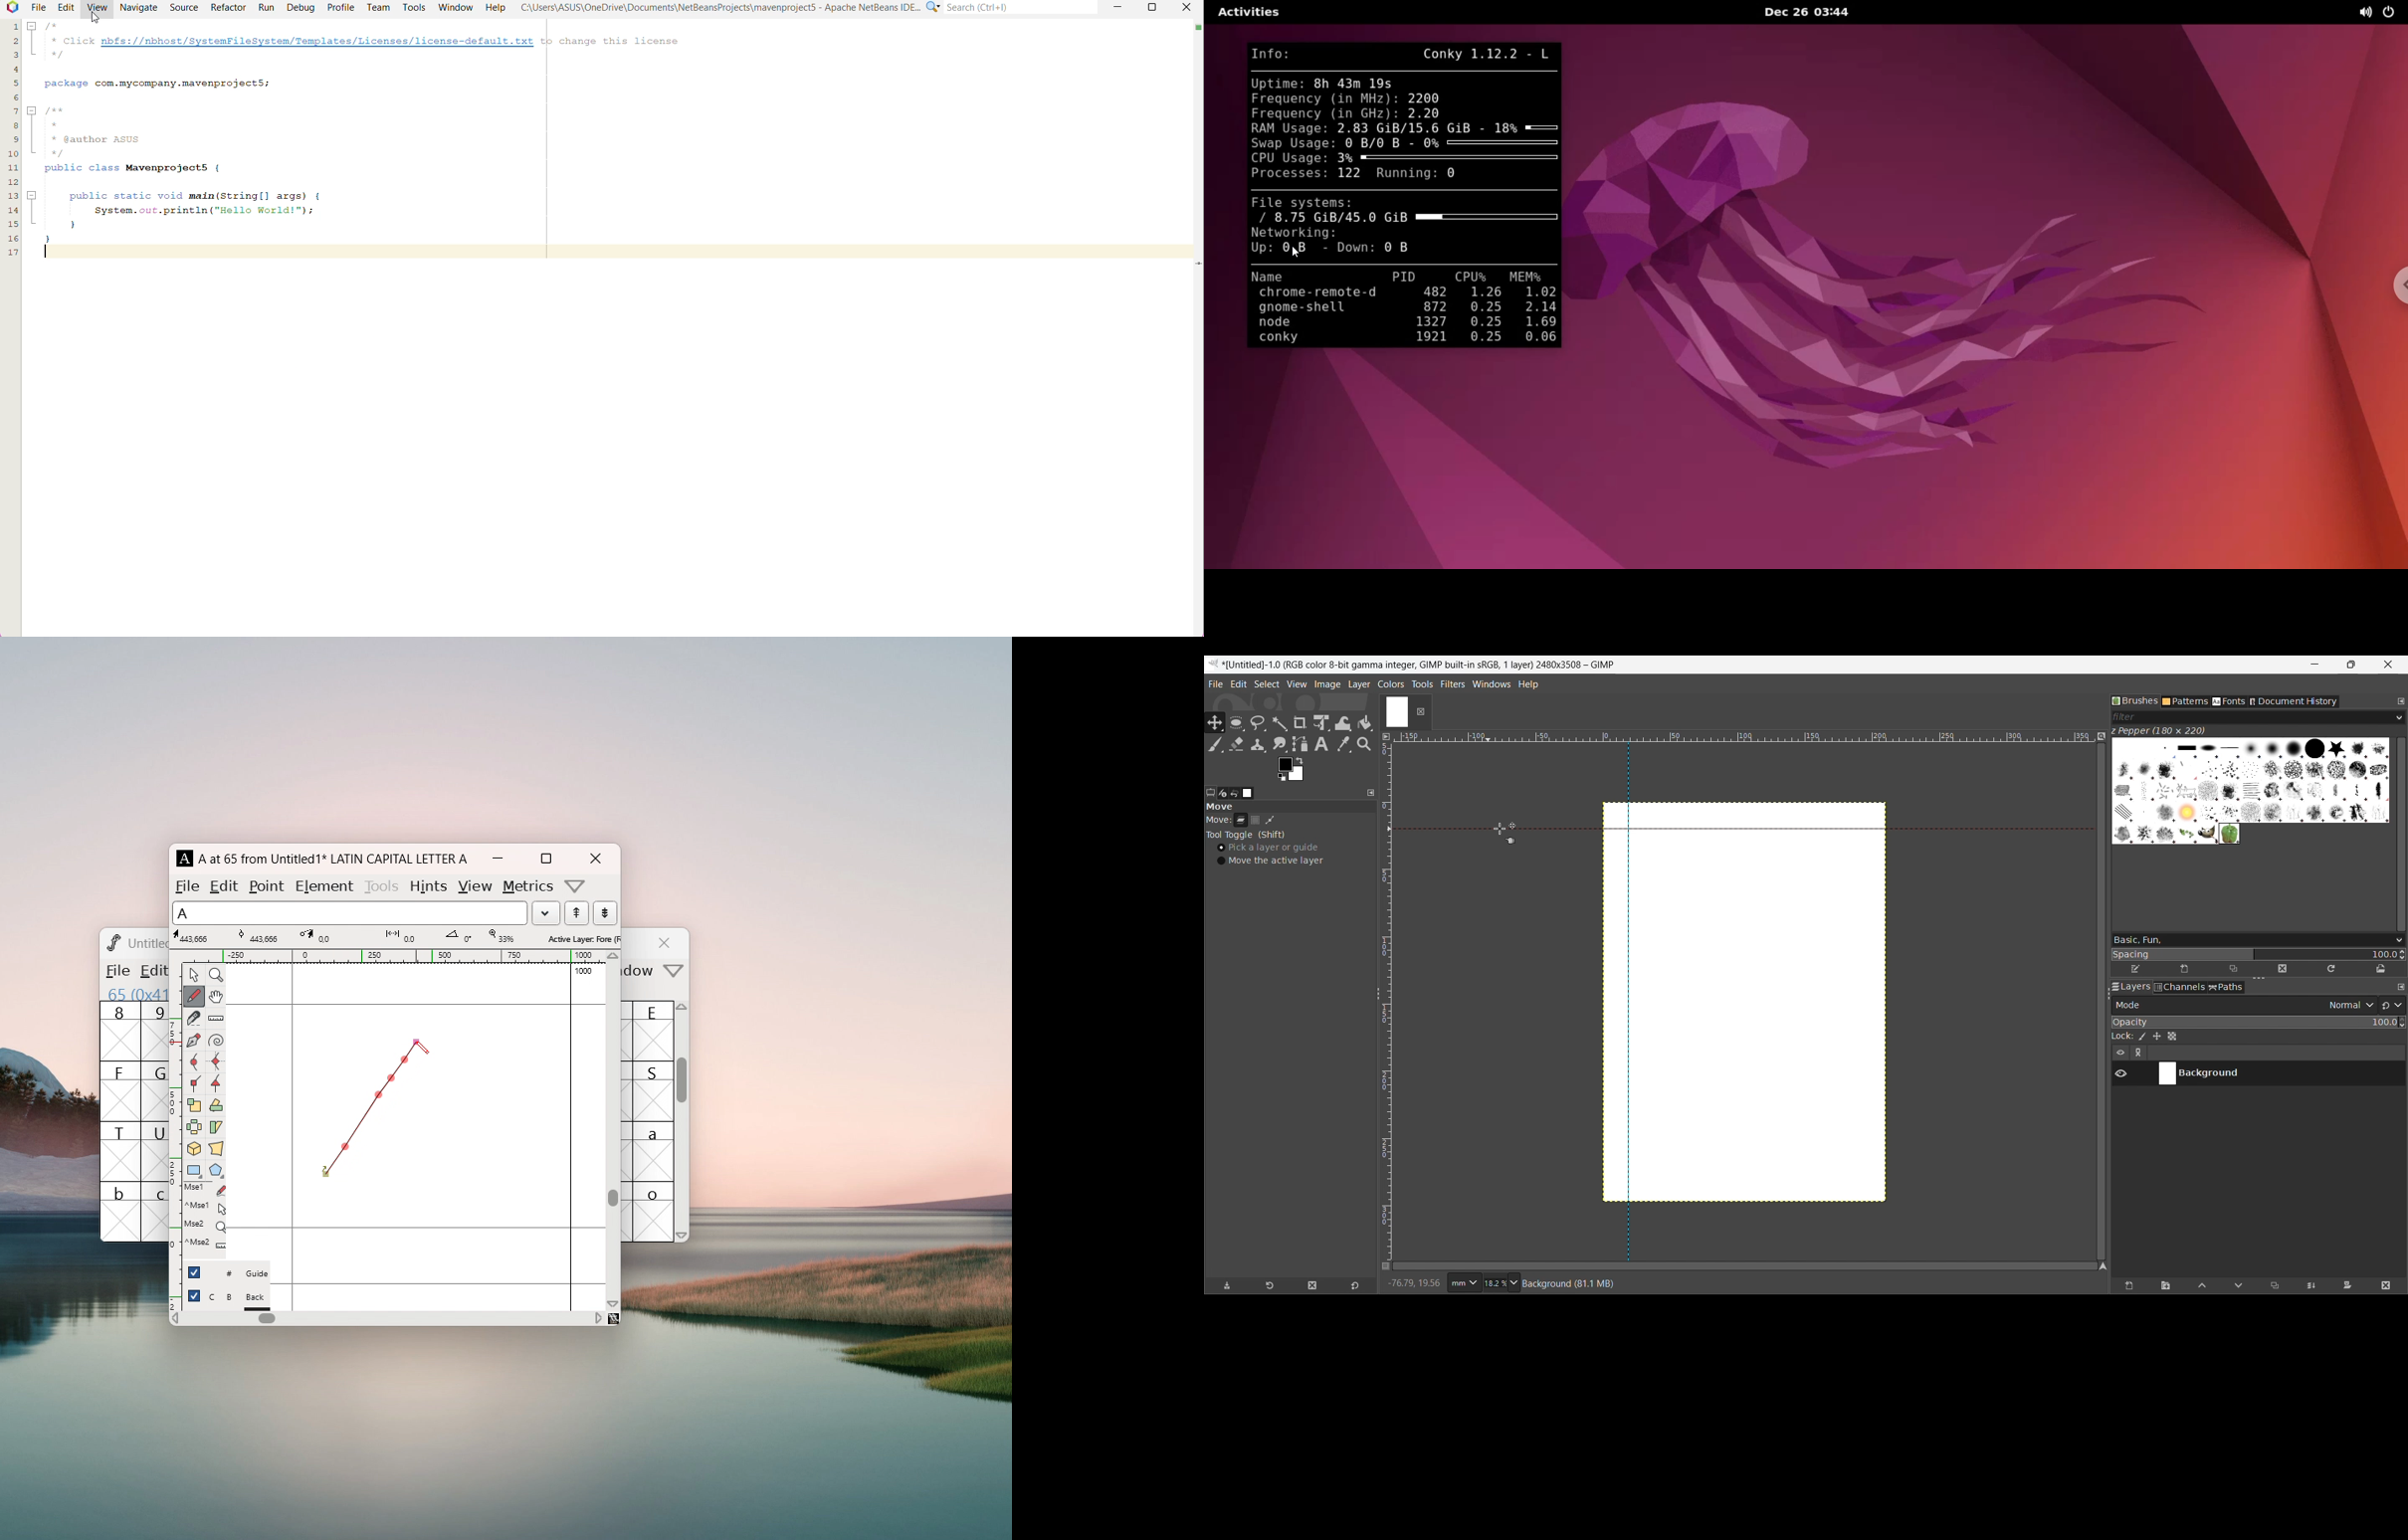  What do you see at coordinates (2274, 1286) in the screenshot?
I see `Duplicate selected layer` at bounding box center [2274, 1286].